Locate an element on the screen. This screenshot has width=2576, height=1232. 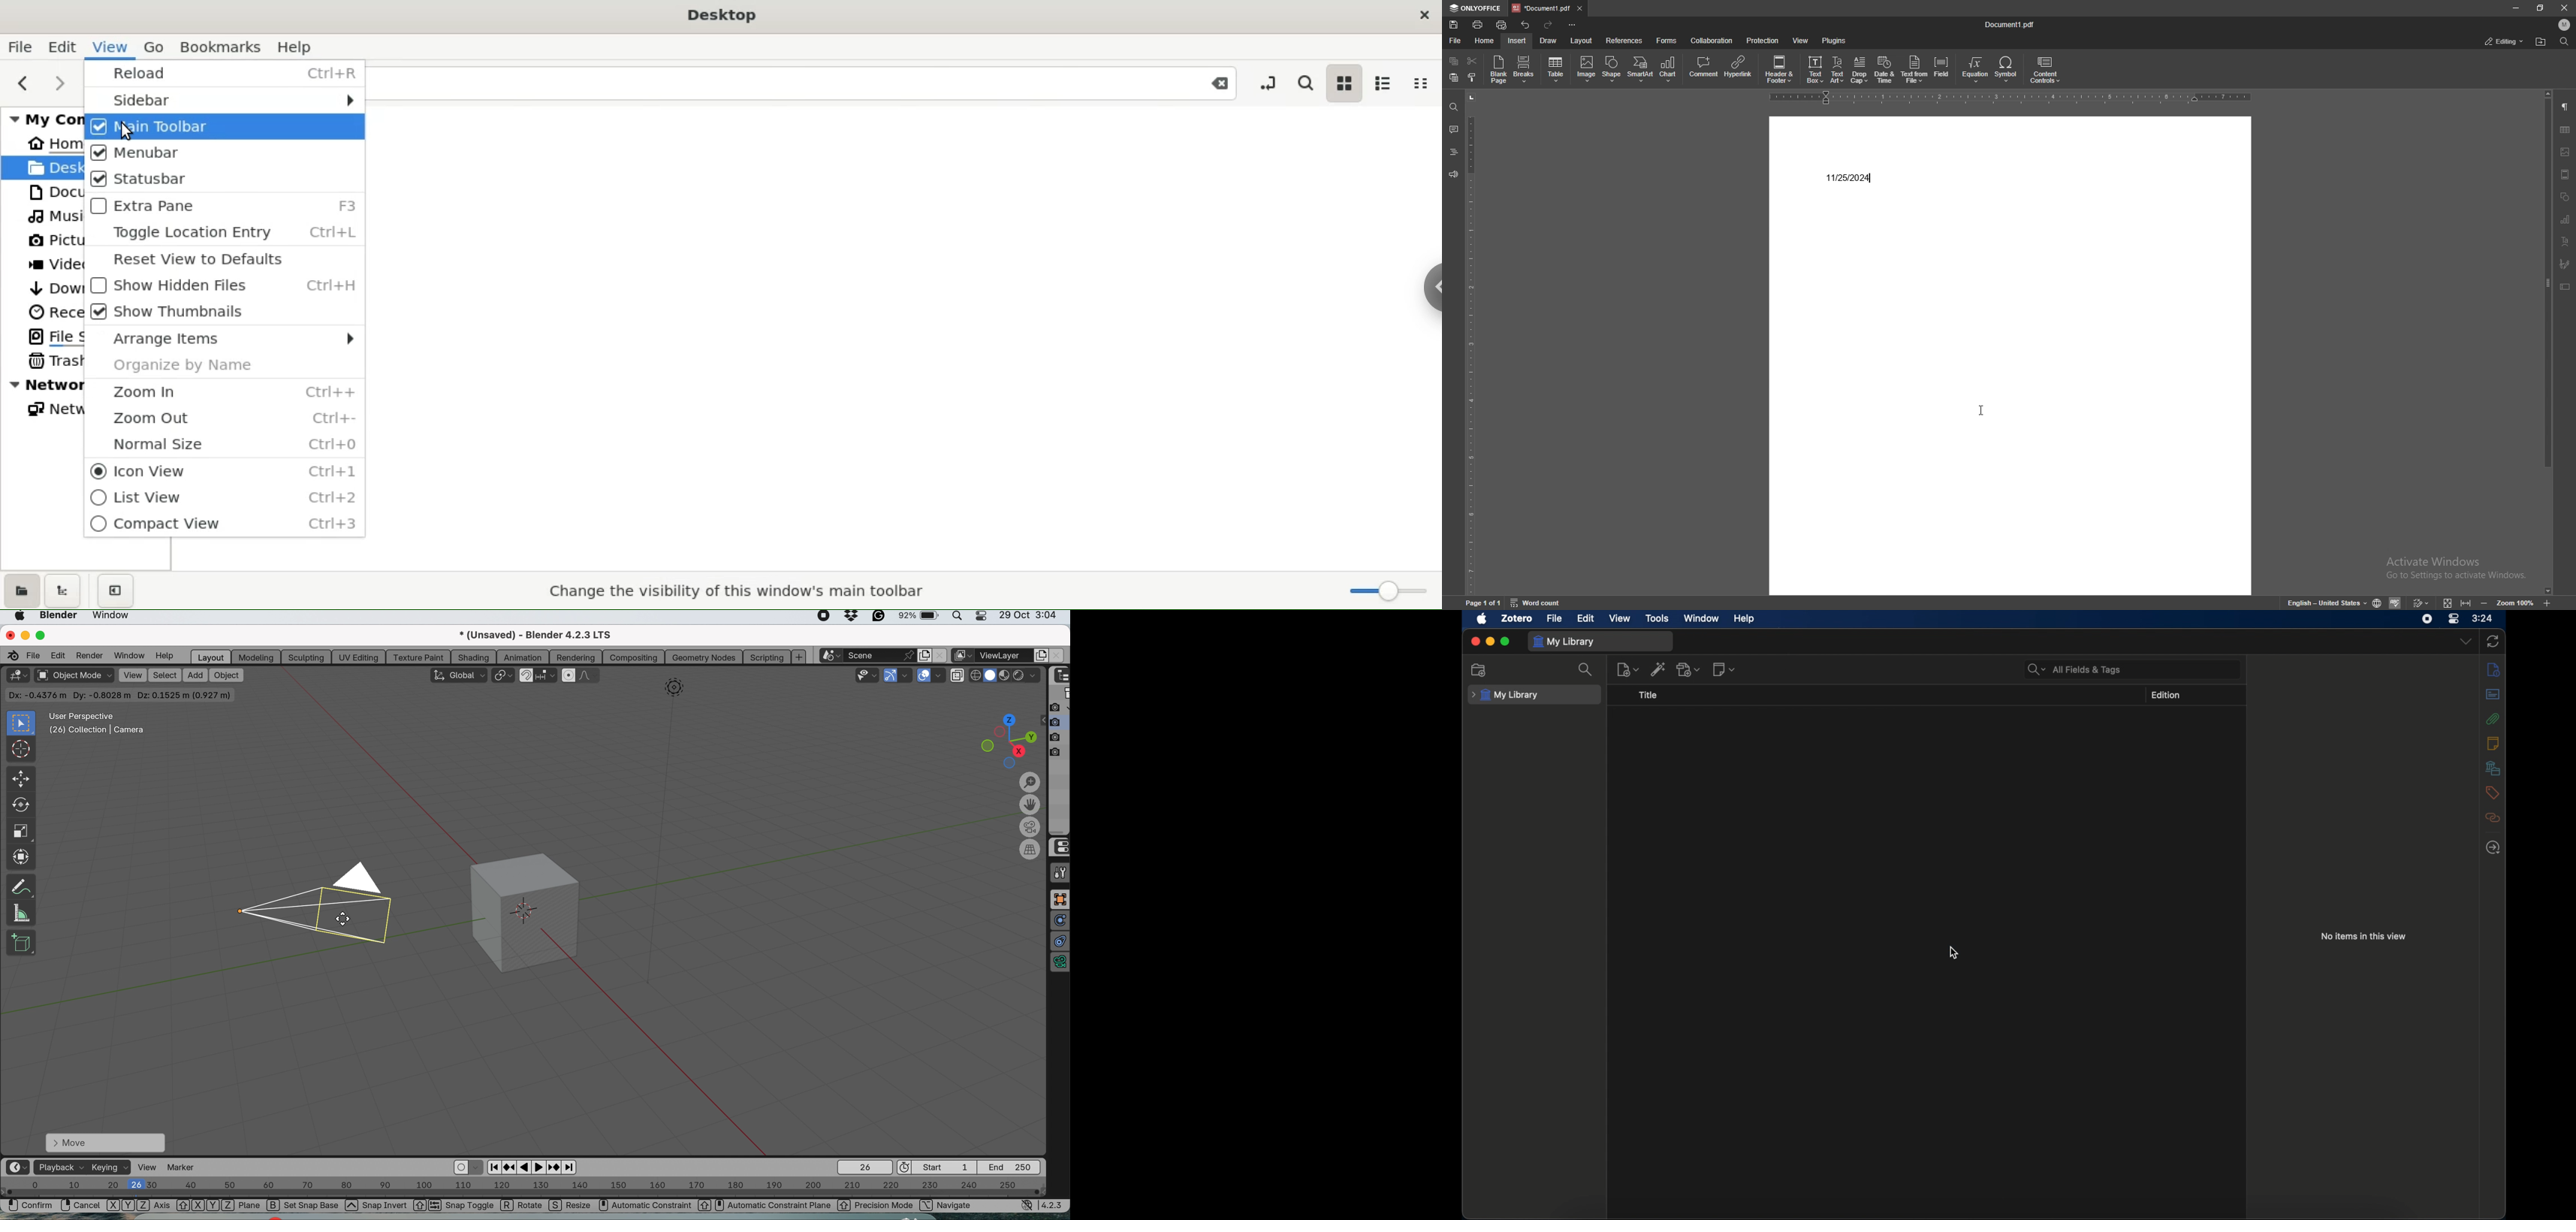
maximize is located at coordinates (1506, 642).